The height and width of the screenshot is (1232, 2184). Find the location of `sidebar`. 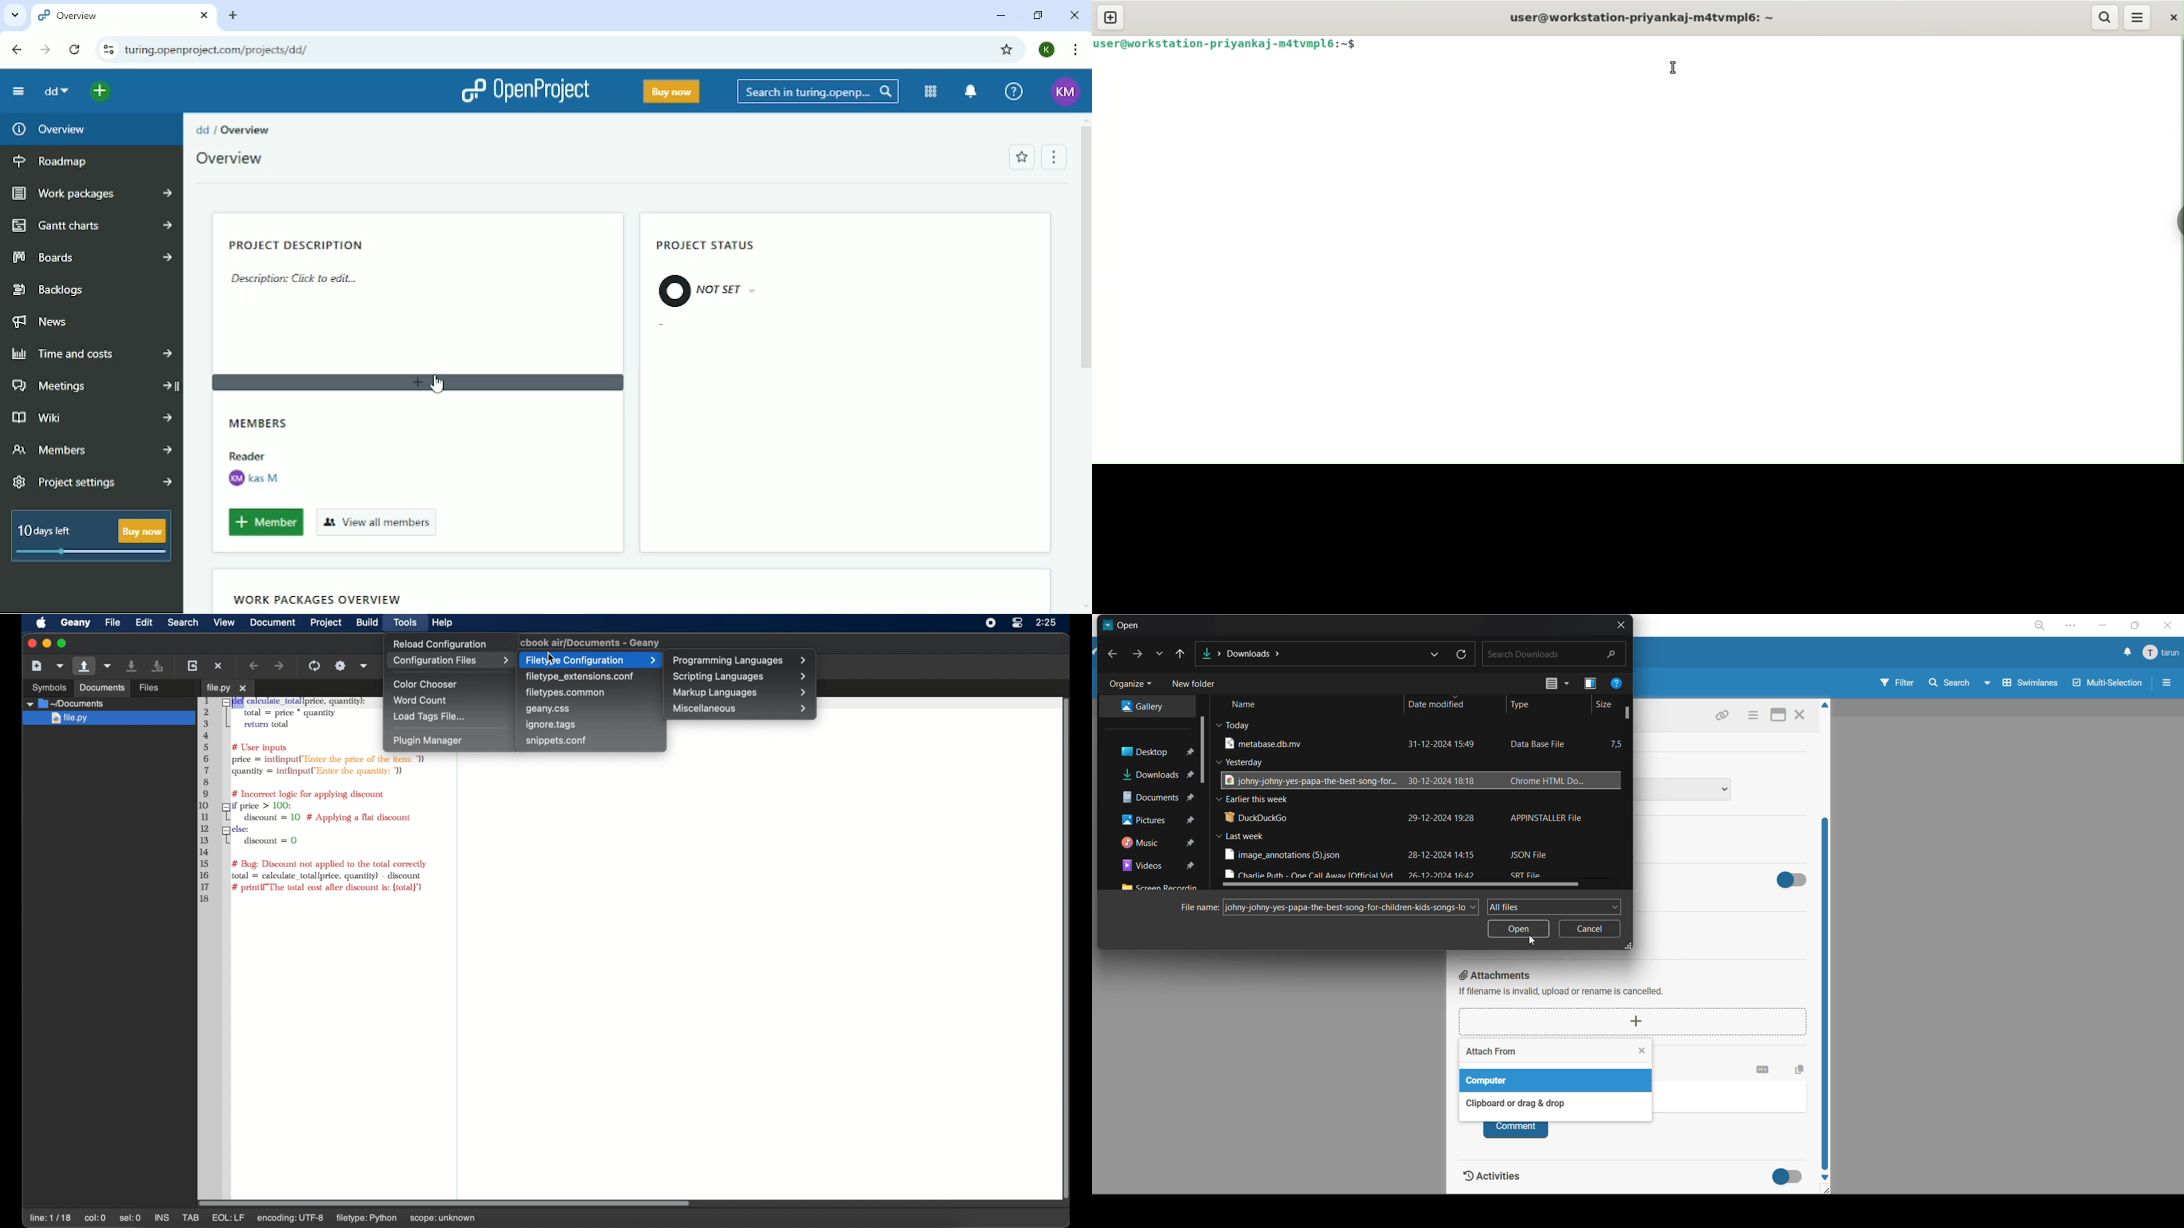

sidebar is located at coordinates (2165, 682).